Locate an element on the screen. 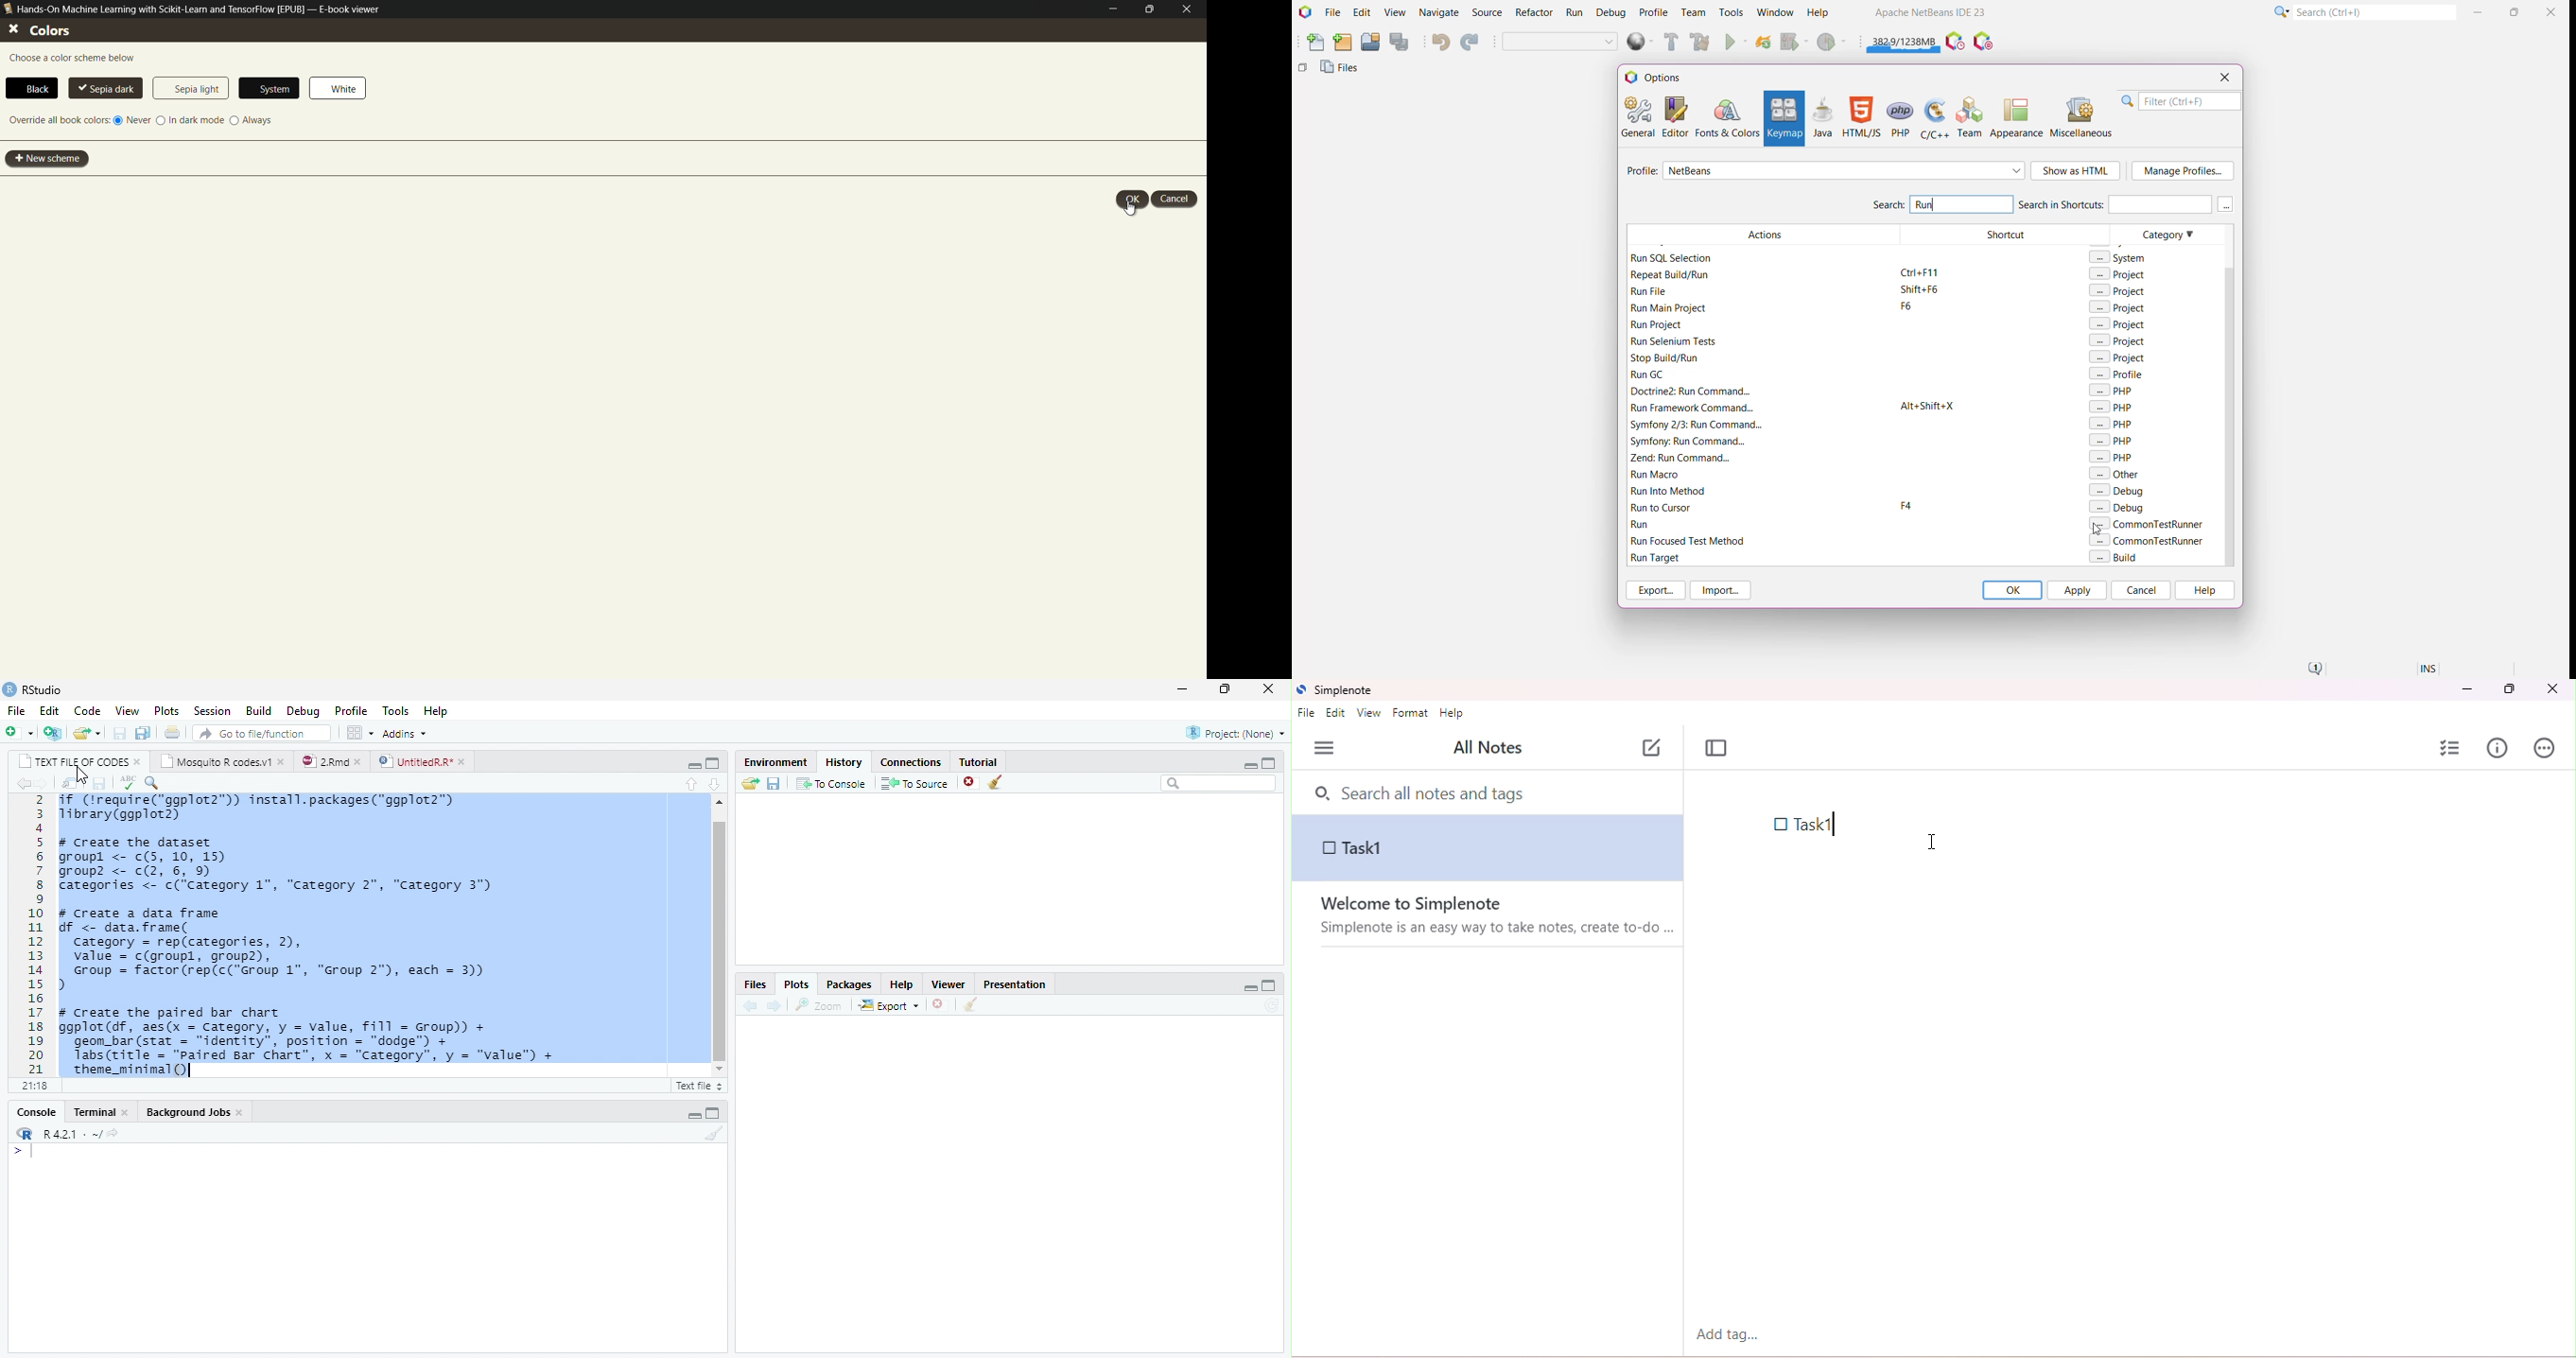 This screenshot has height=1372, width=2576. environment is located at coordinates (772, 762).